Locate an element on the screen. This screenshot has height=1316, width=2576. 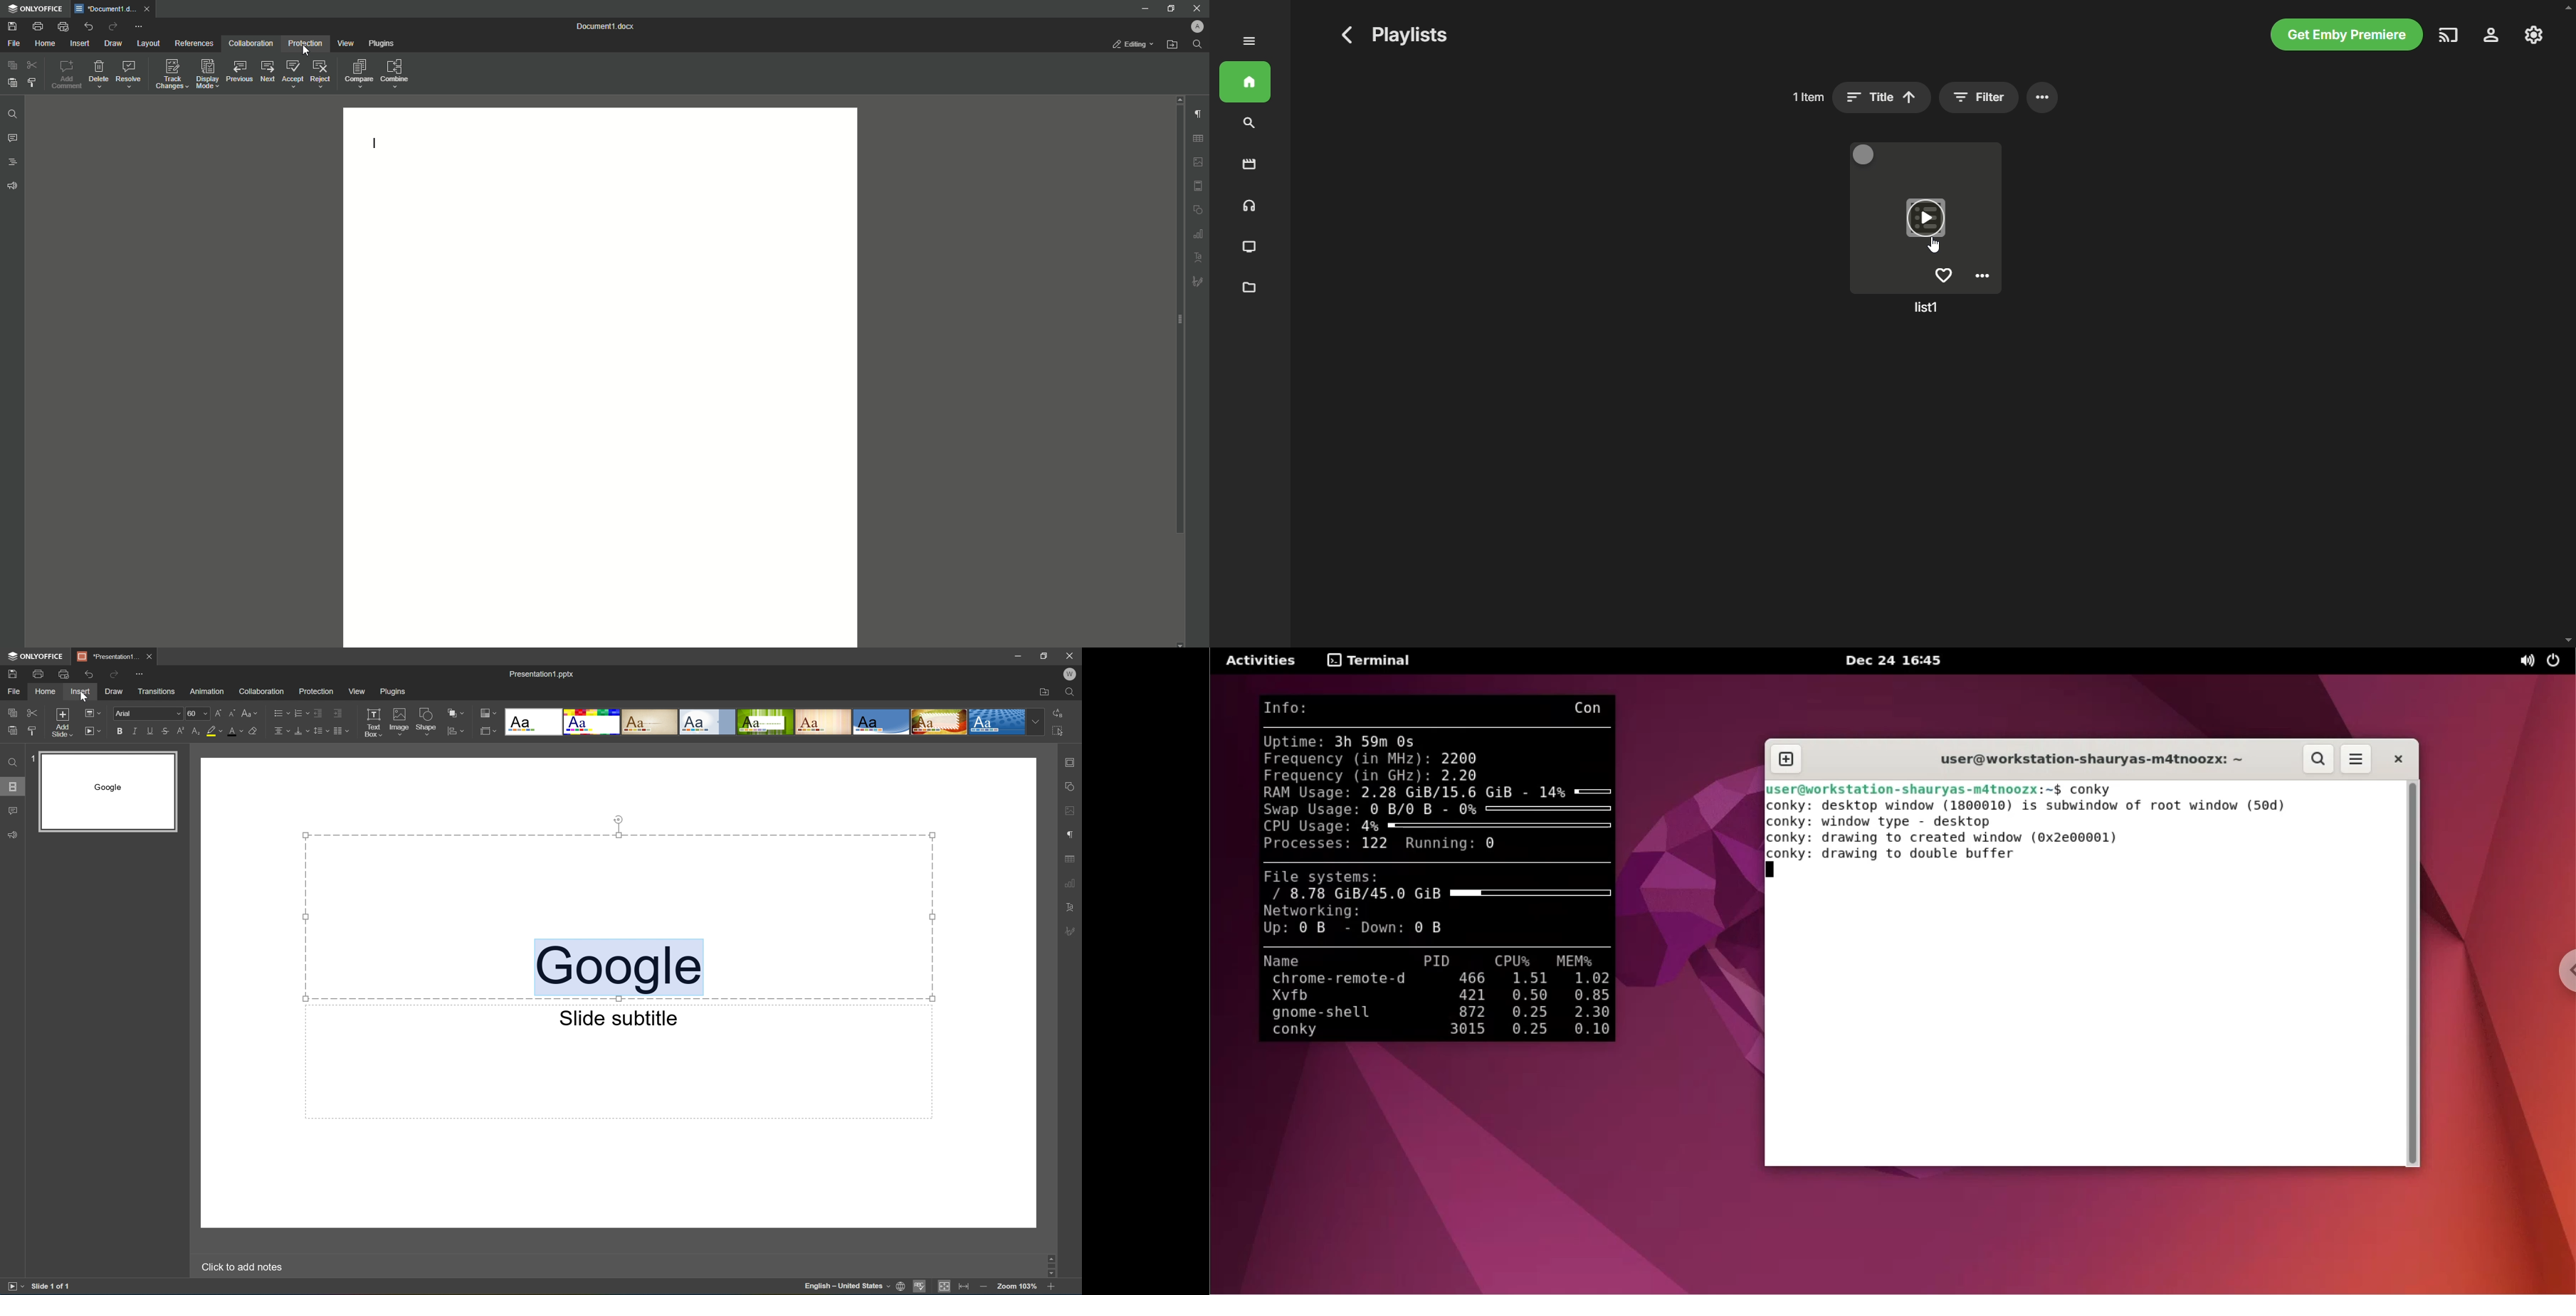
Signature settings is located at coordinates (1200, 283).